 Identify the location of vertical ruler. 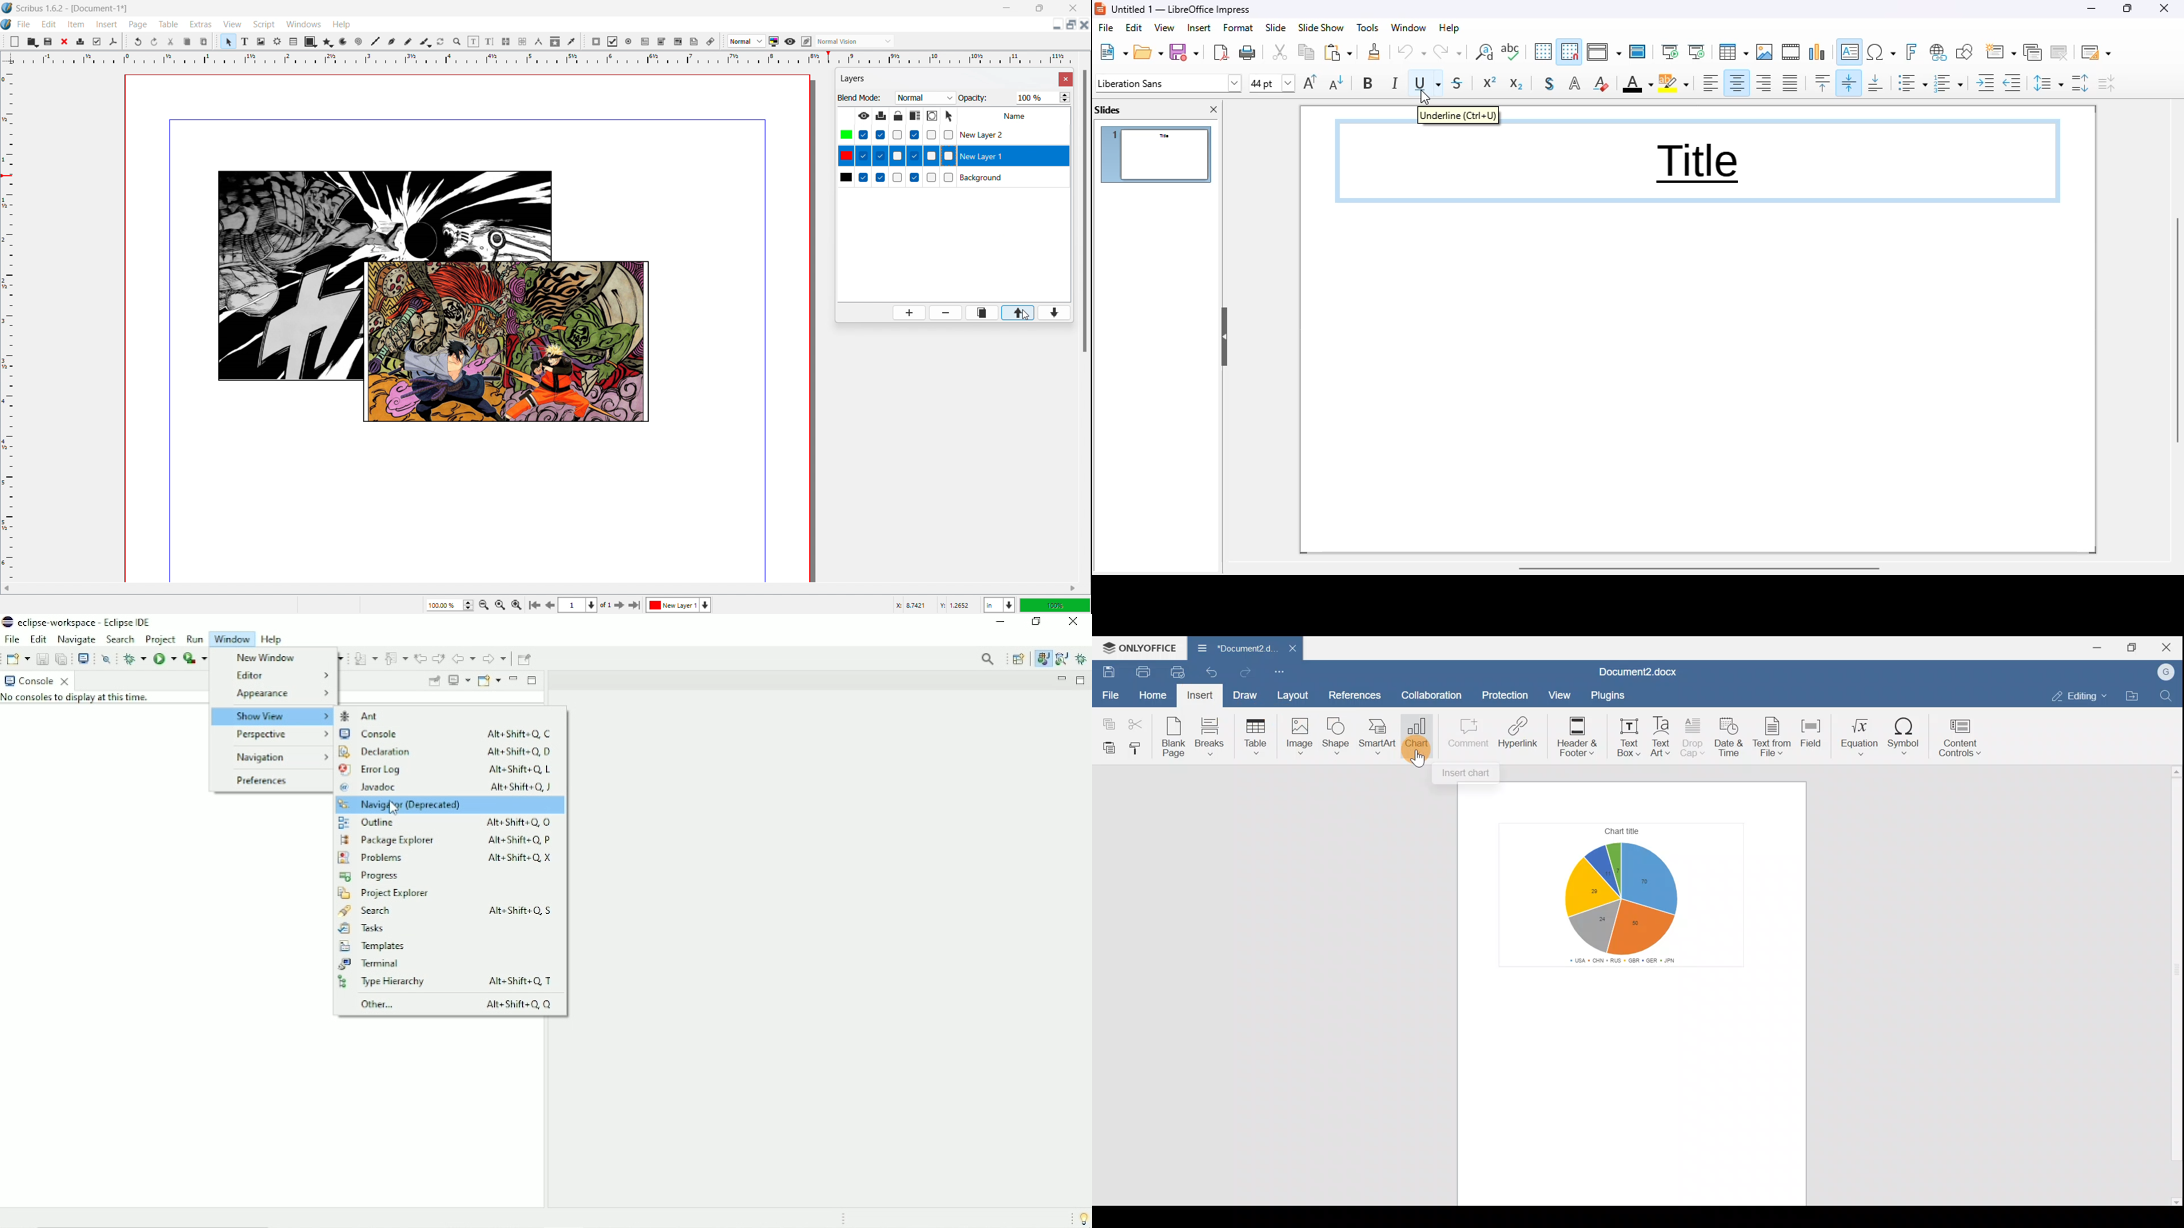
(9, 323).